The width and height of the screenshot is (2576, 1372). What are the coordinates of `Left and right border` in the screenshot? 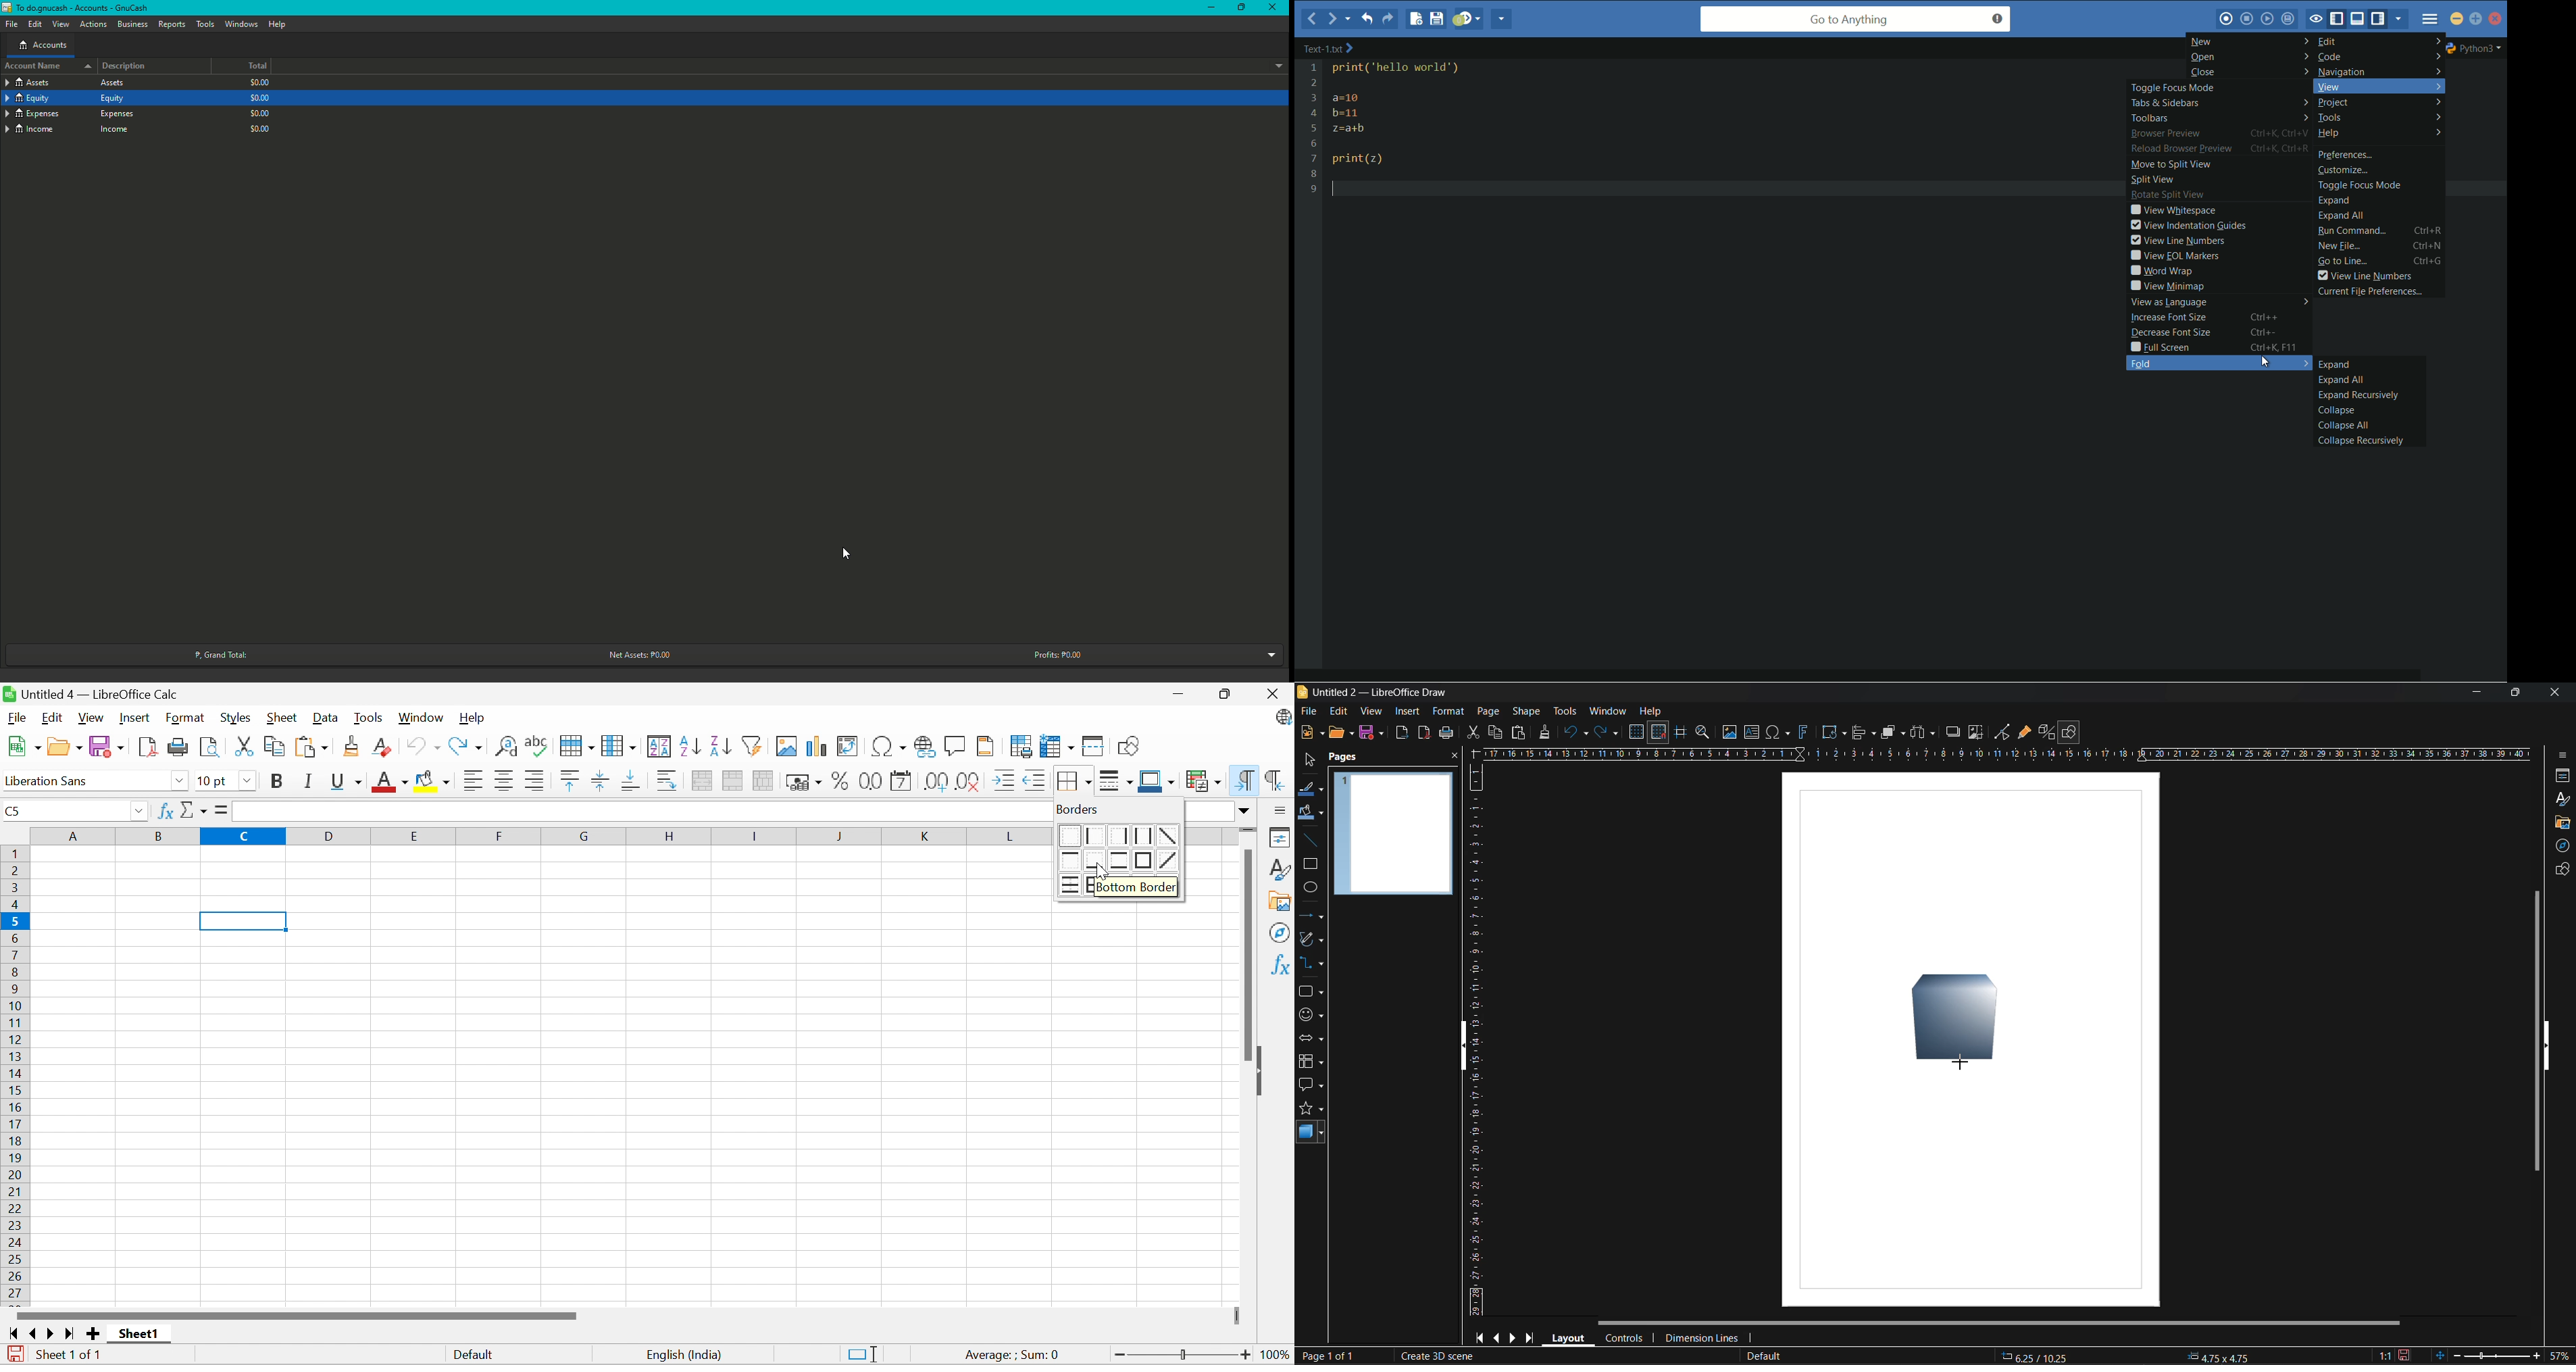 It's located at (1144, 835).